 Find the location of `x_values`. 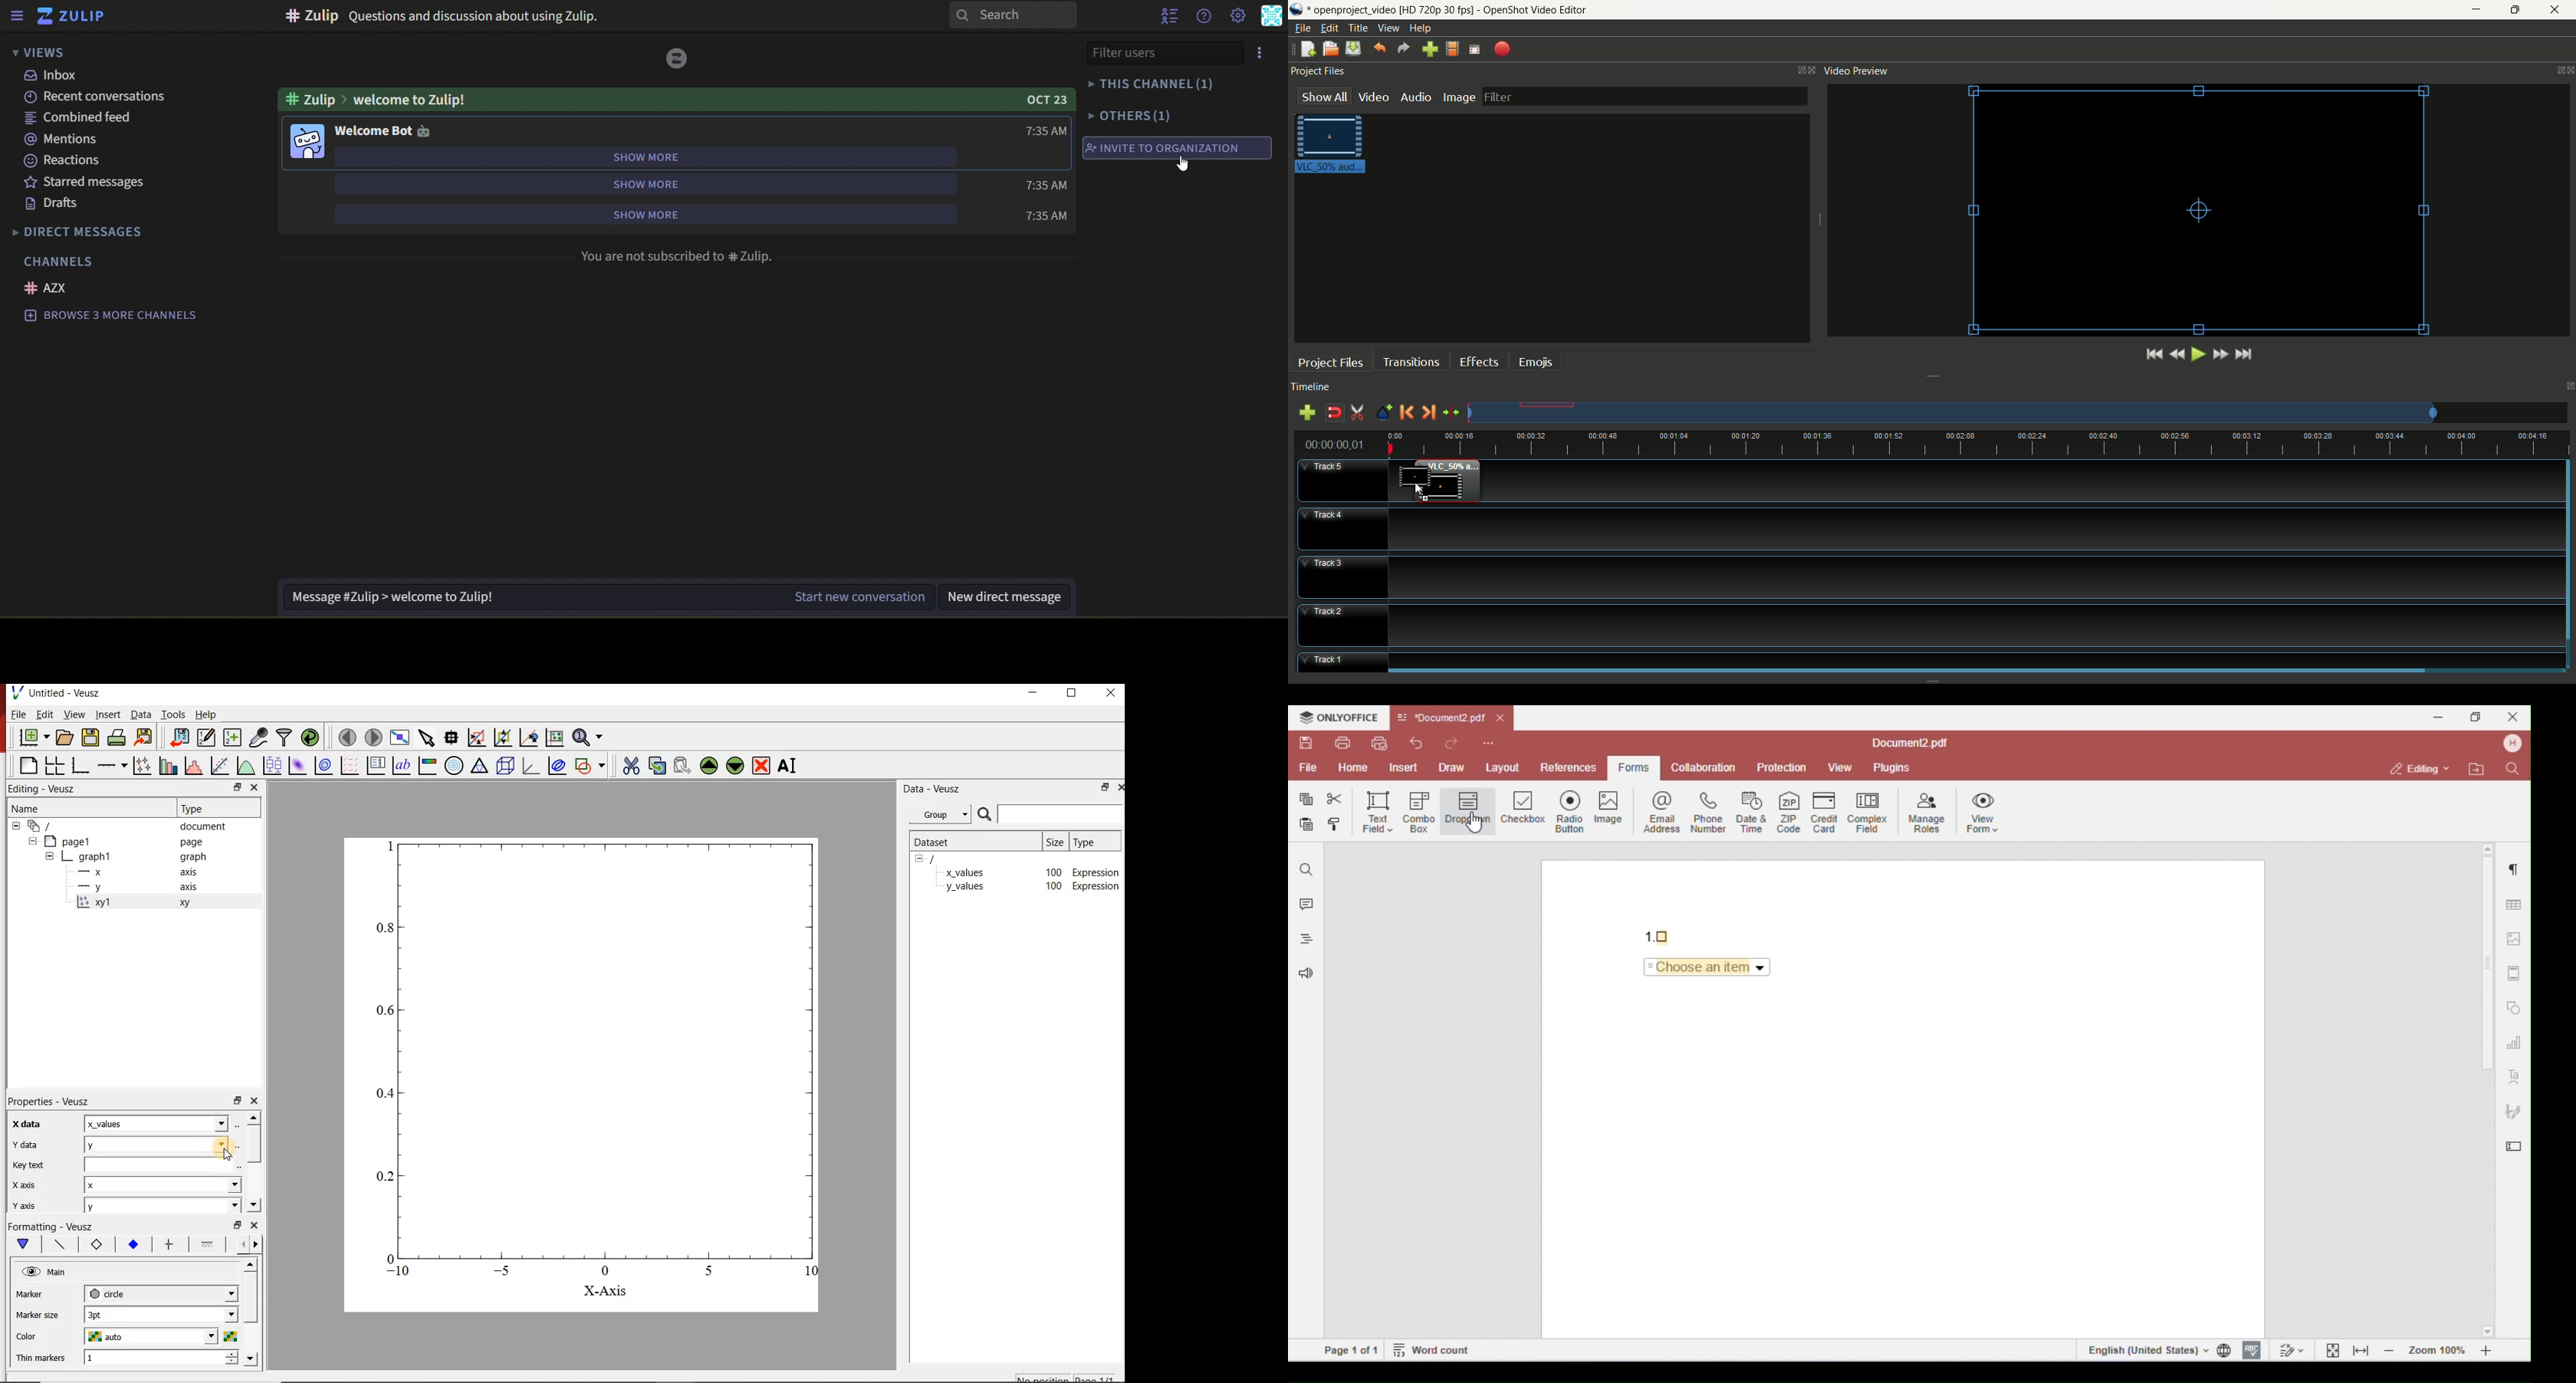

x_values is located at coordinates (156, 1123).